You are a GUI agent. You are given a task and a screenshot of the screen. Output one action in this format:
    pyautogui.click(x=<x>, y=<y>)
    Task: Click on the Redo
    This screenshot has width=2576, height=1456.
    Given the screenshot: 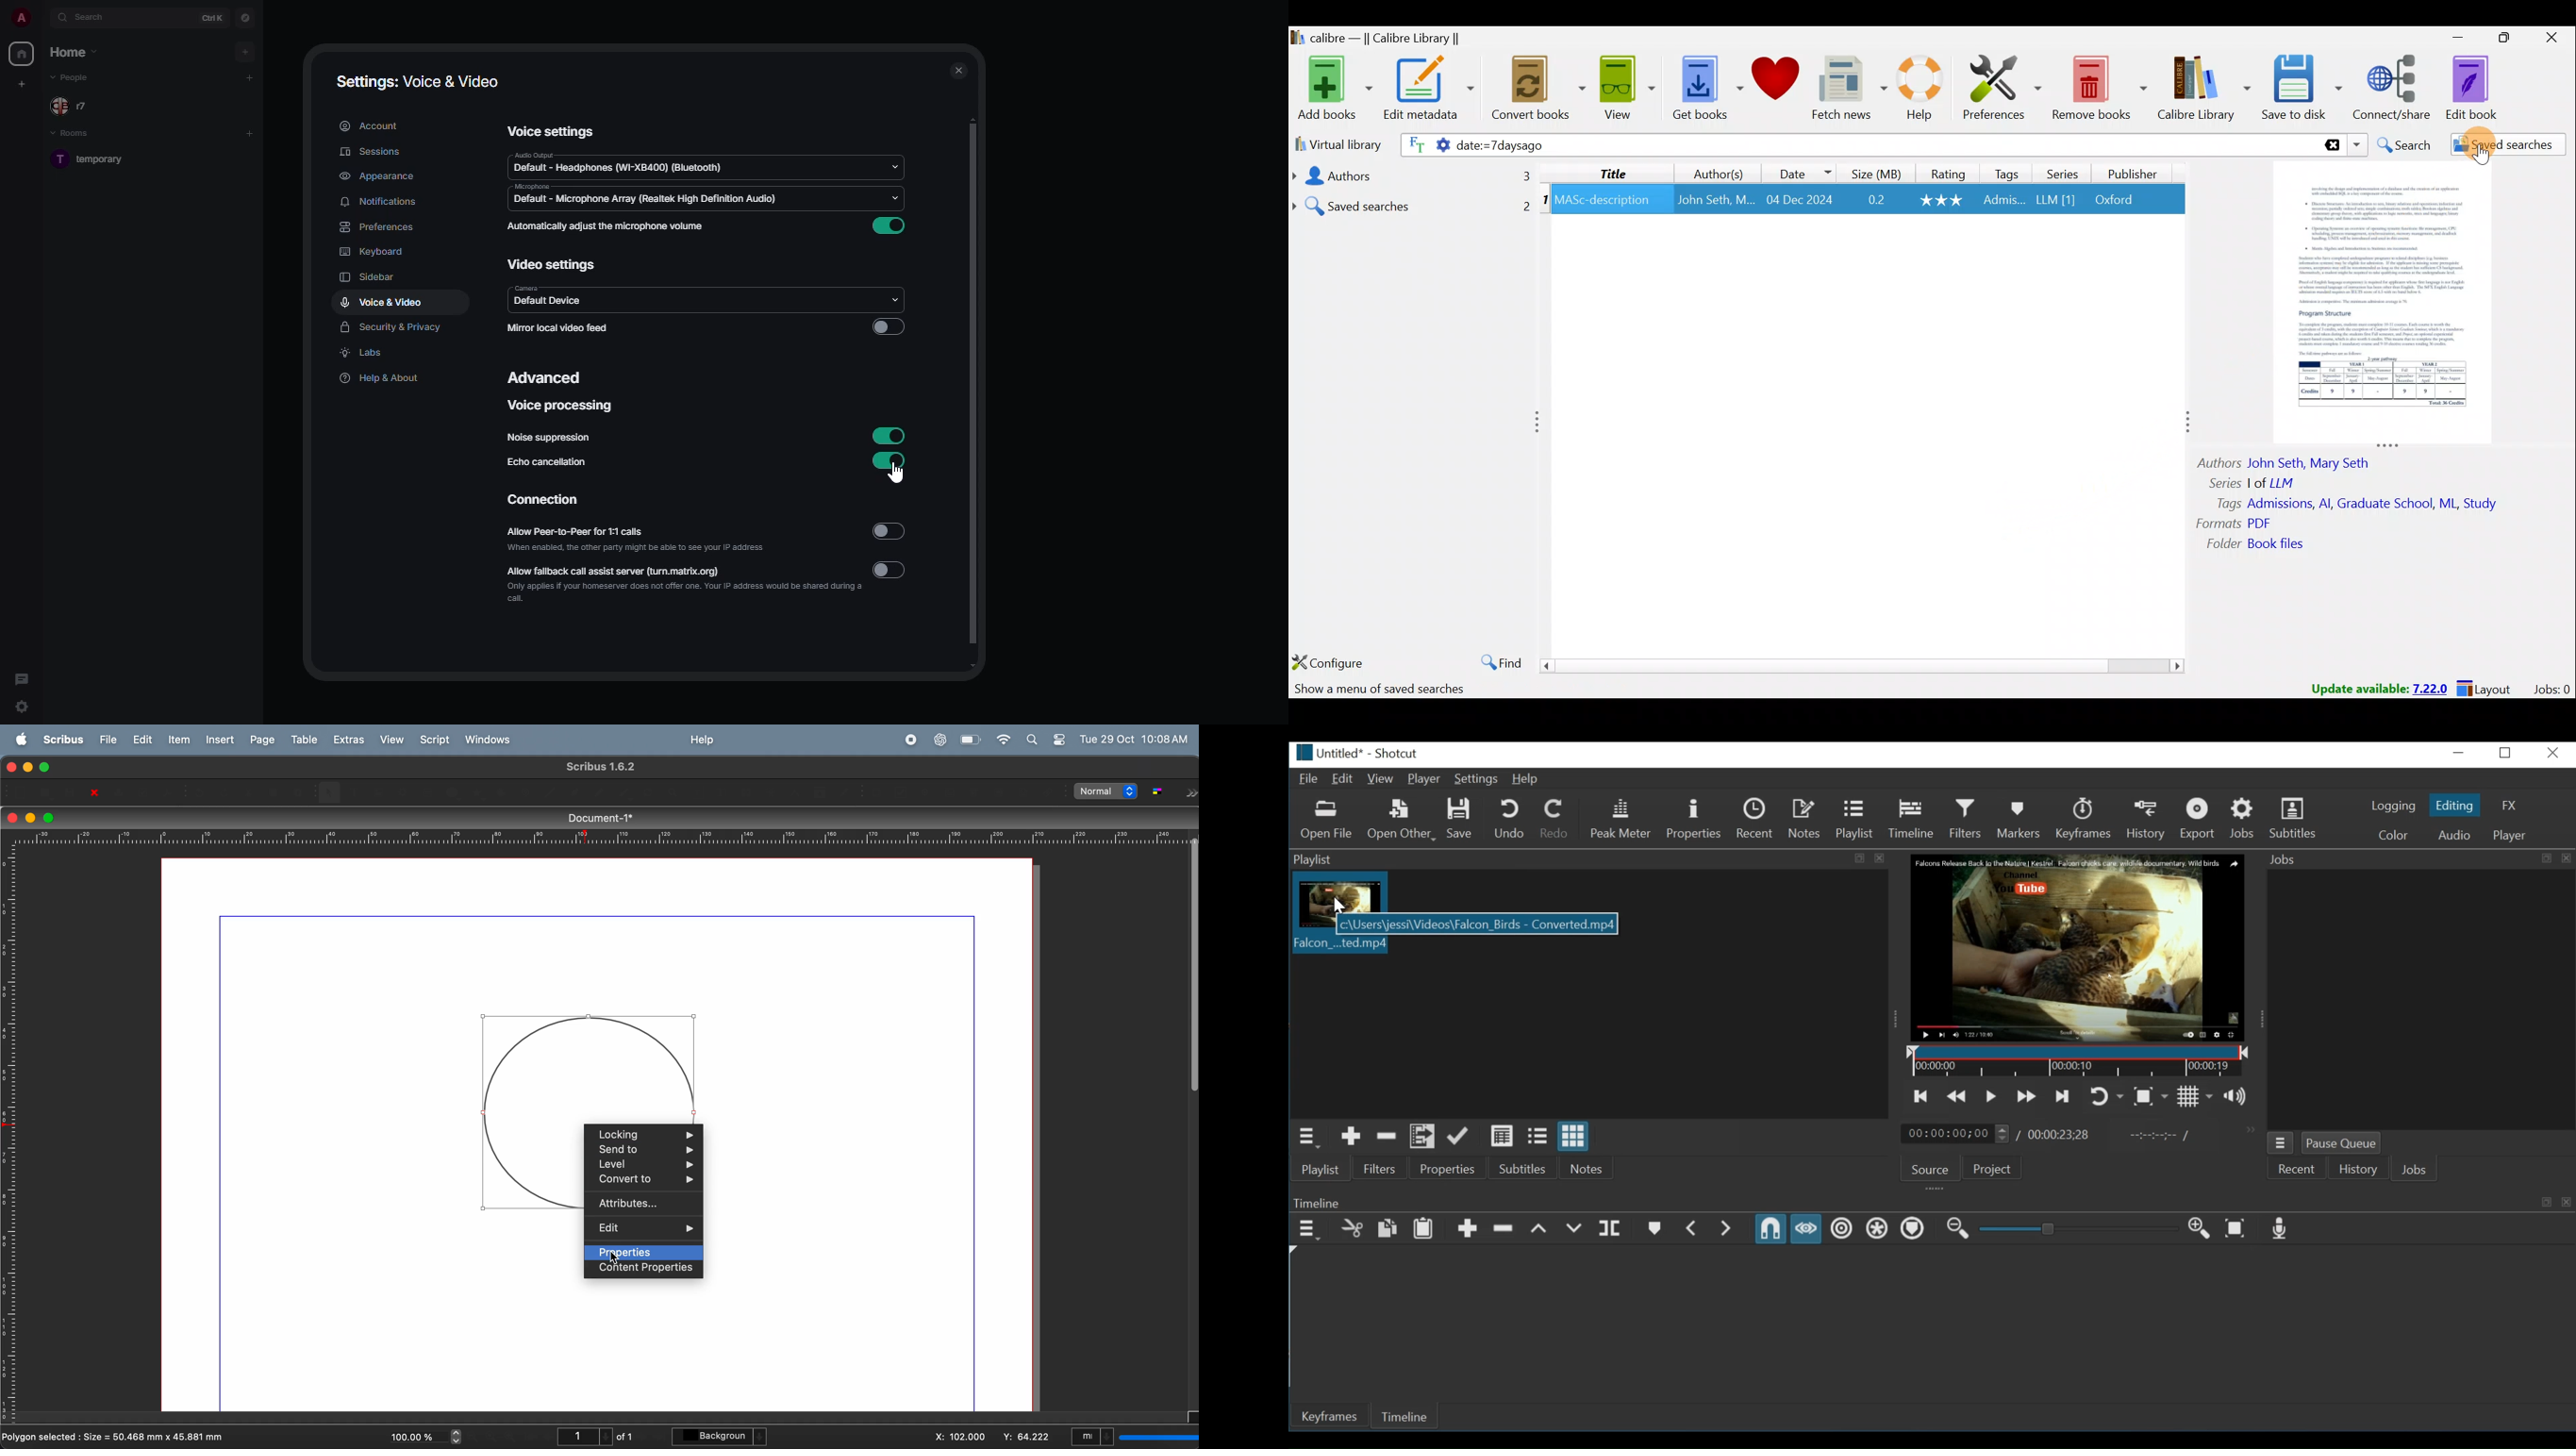 What is the action you would take?
    pyautogui.click(x=1555, y=818)
    